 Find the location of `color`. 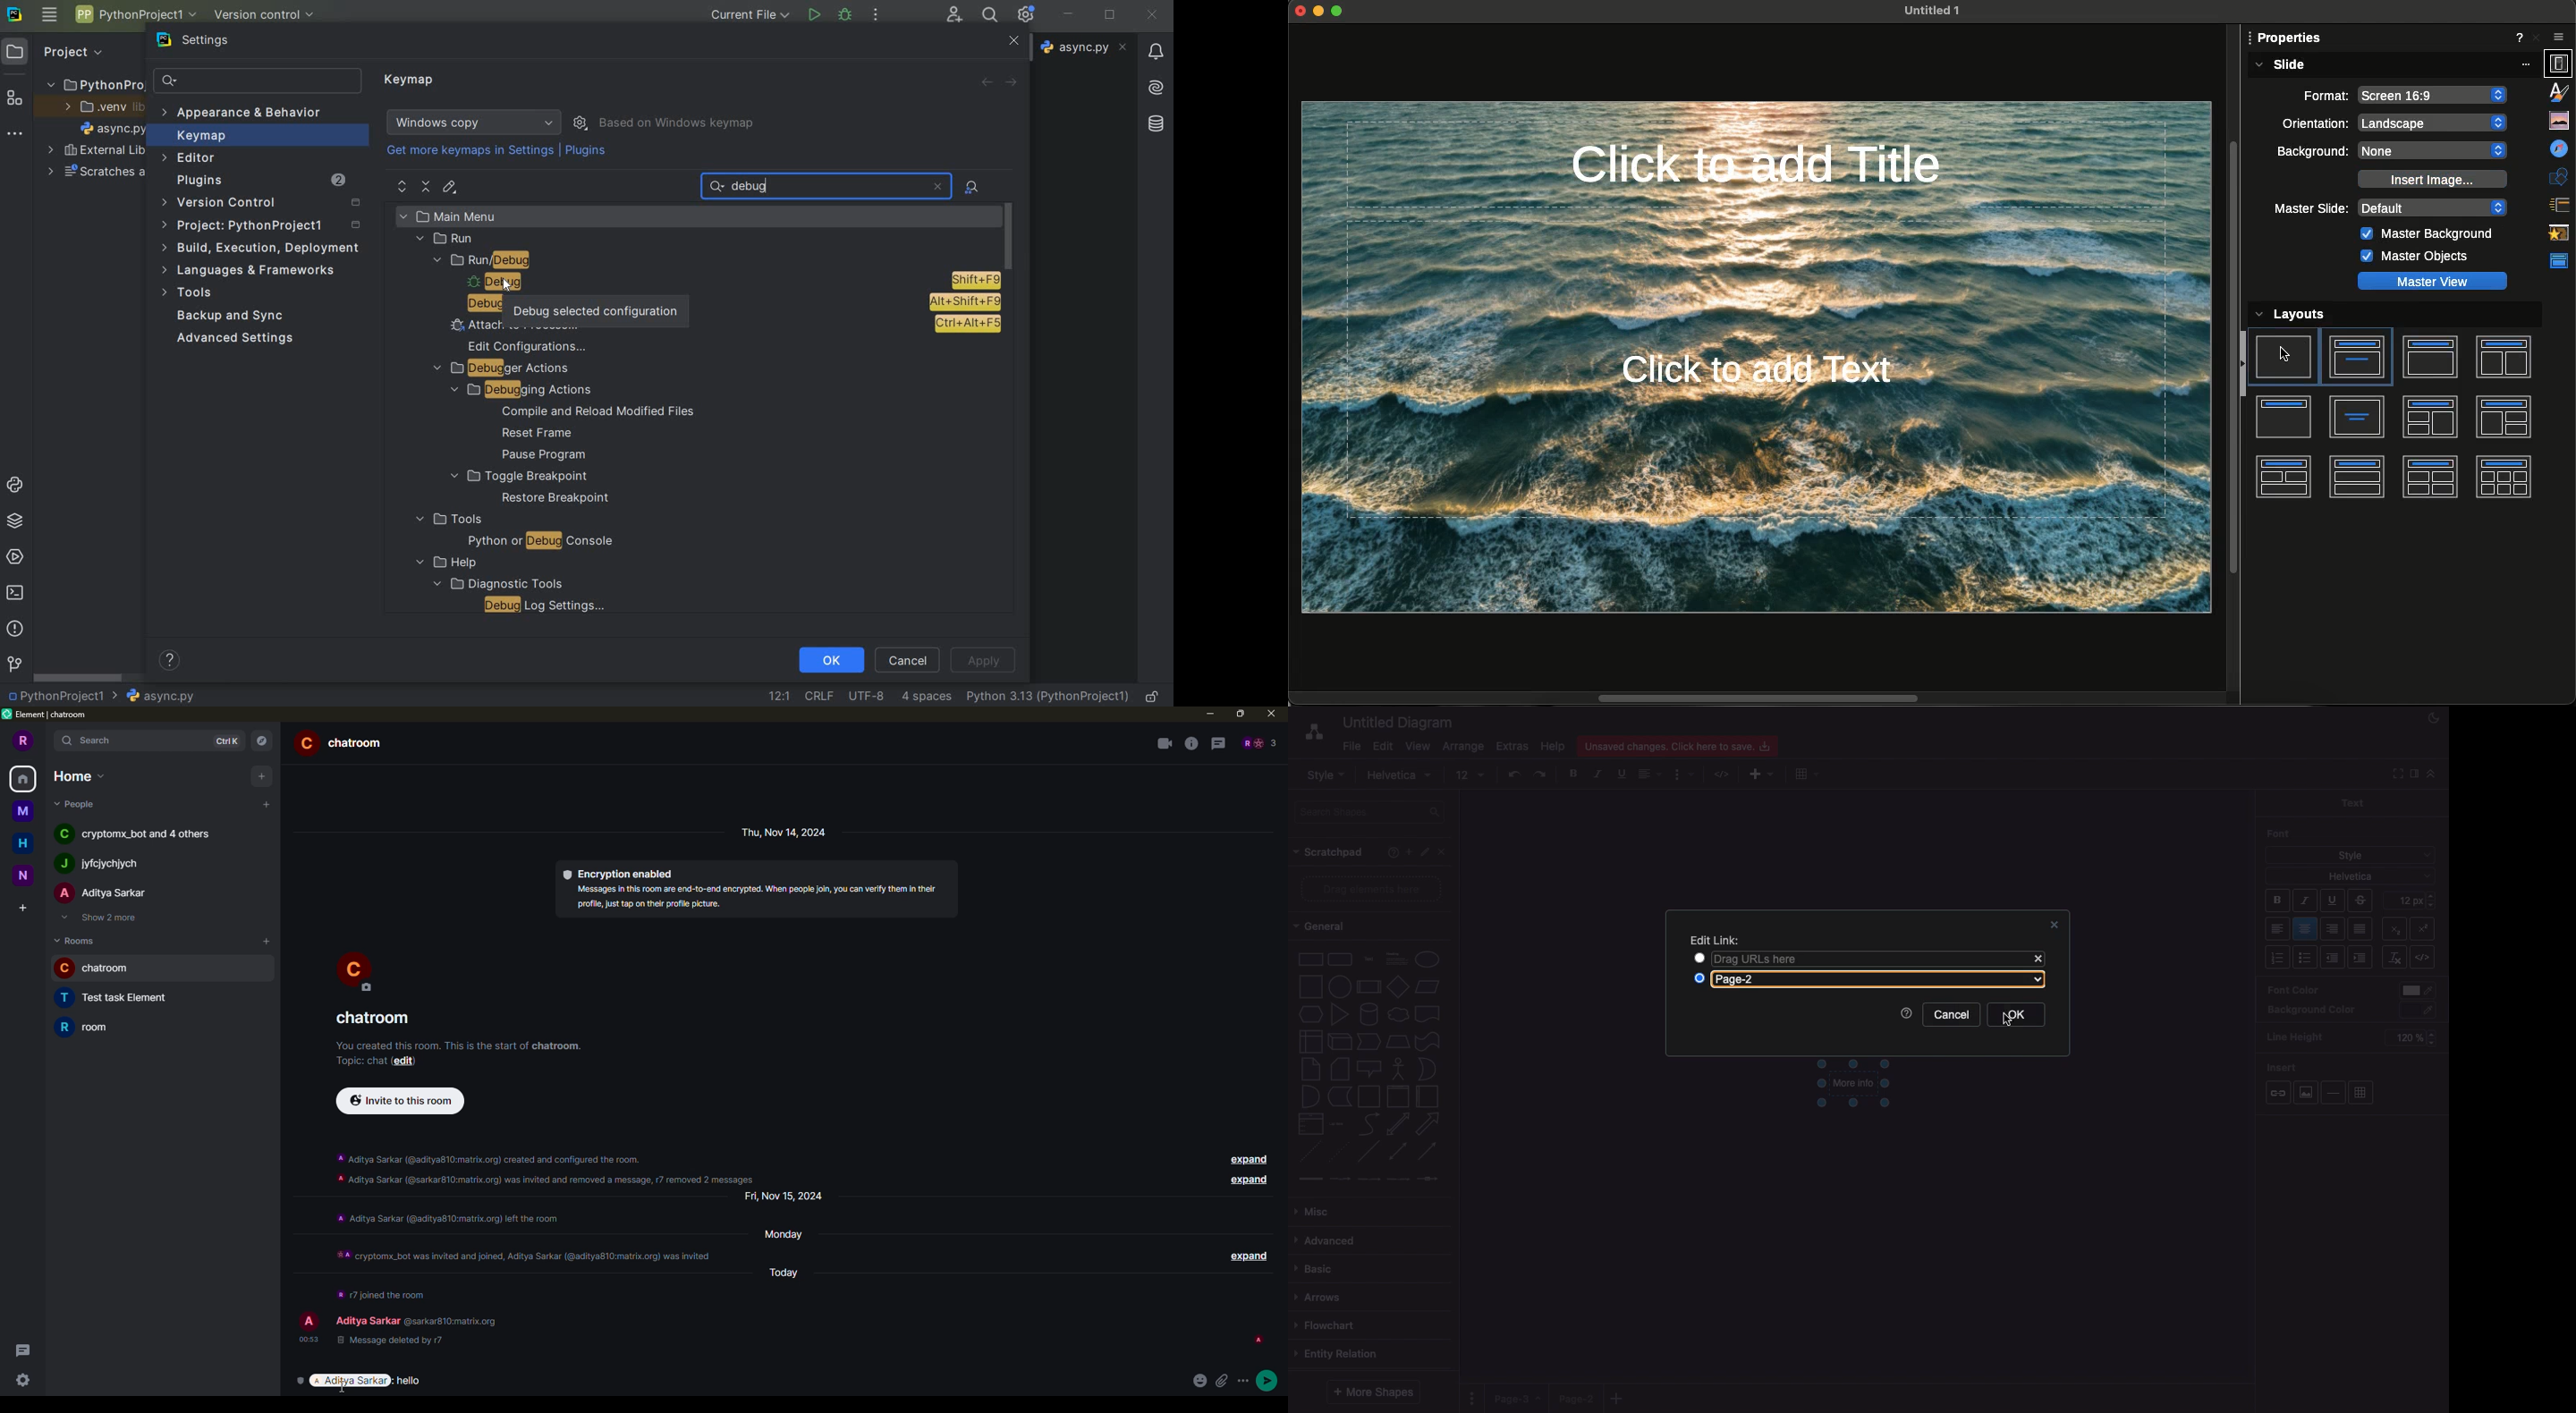

color is located at coordinates (2419, 991).